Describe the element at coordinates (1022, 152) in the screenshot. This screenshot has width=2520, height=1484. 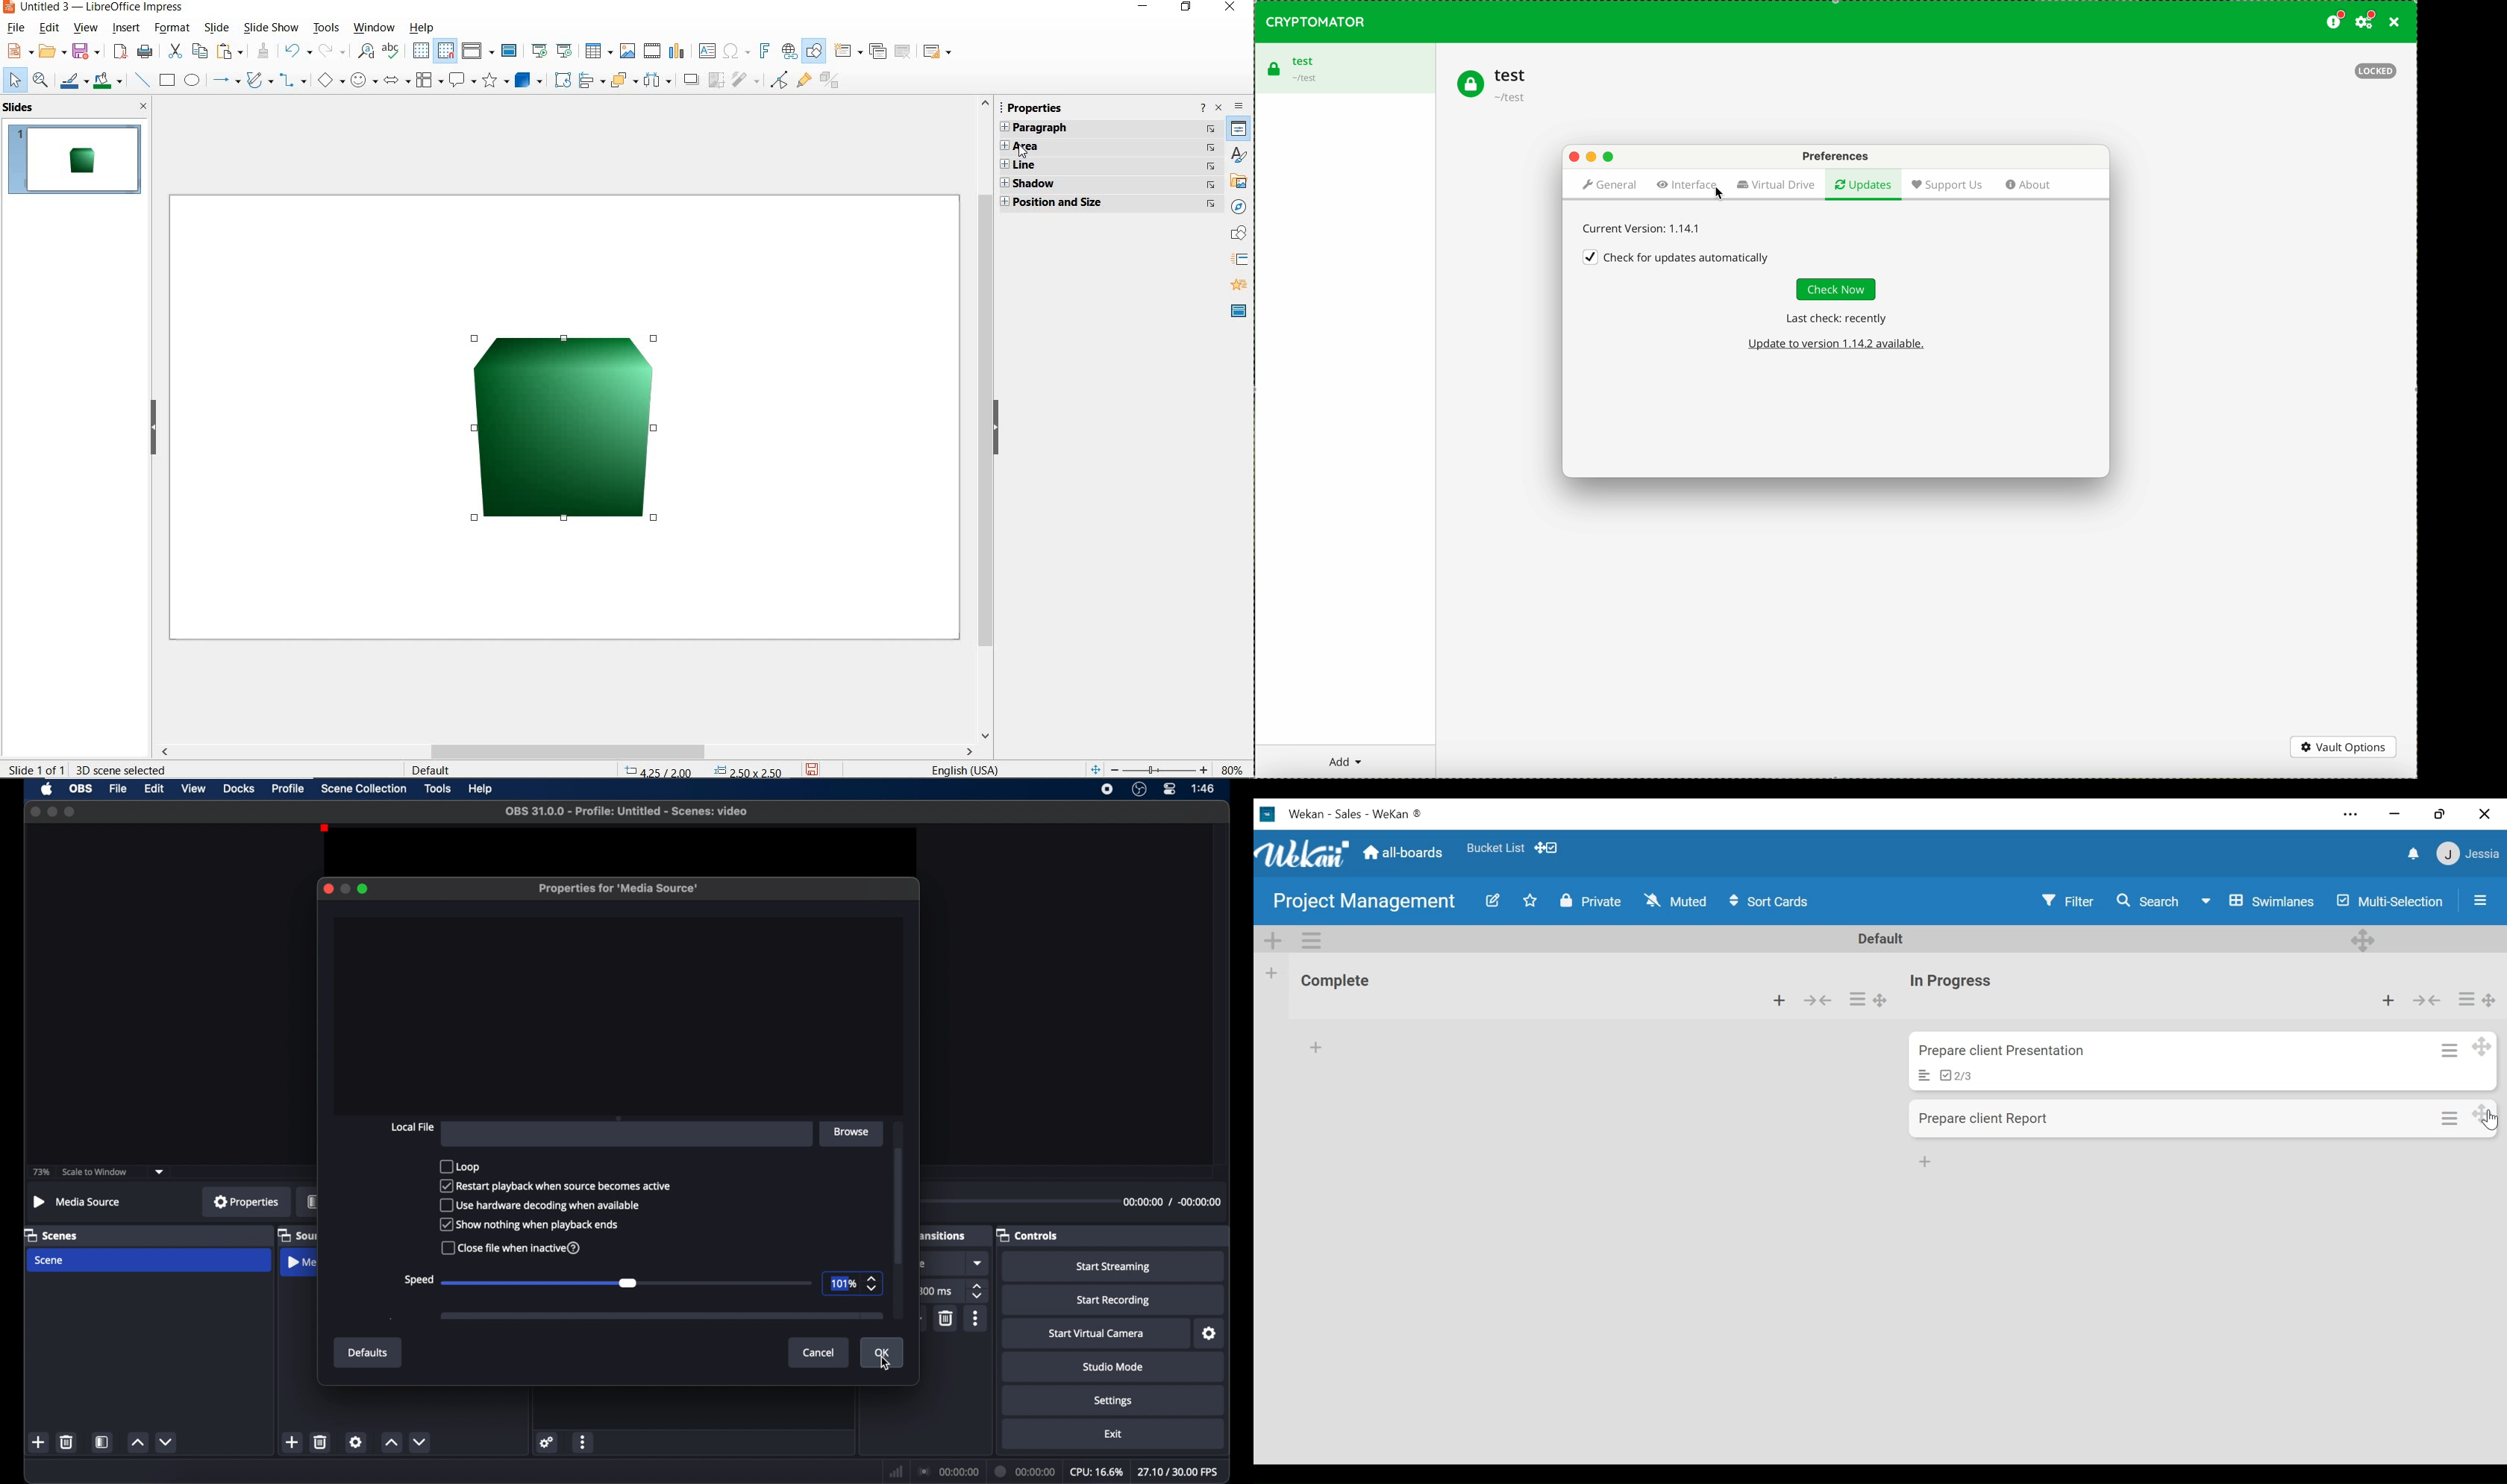
I see `cursor` at that location.